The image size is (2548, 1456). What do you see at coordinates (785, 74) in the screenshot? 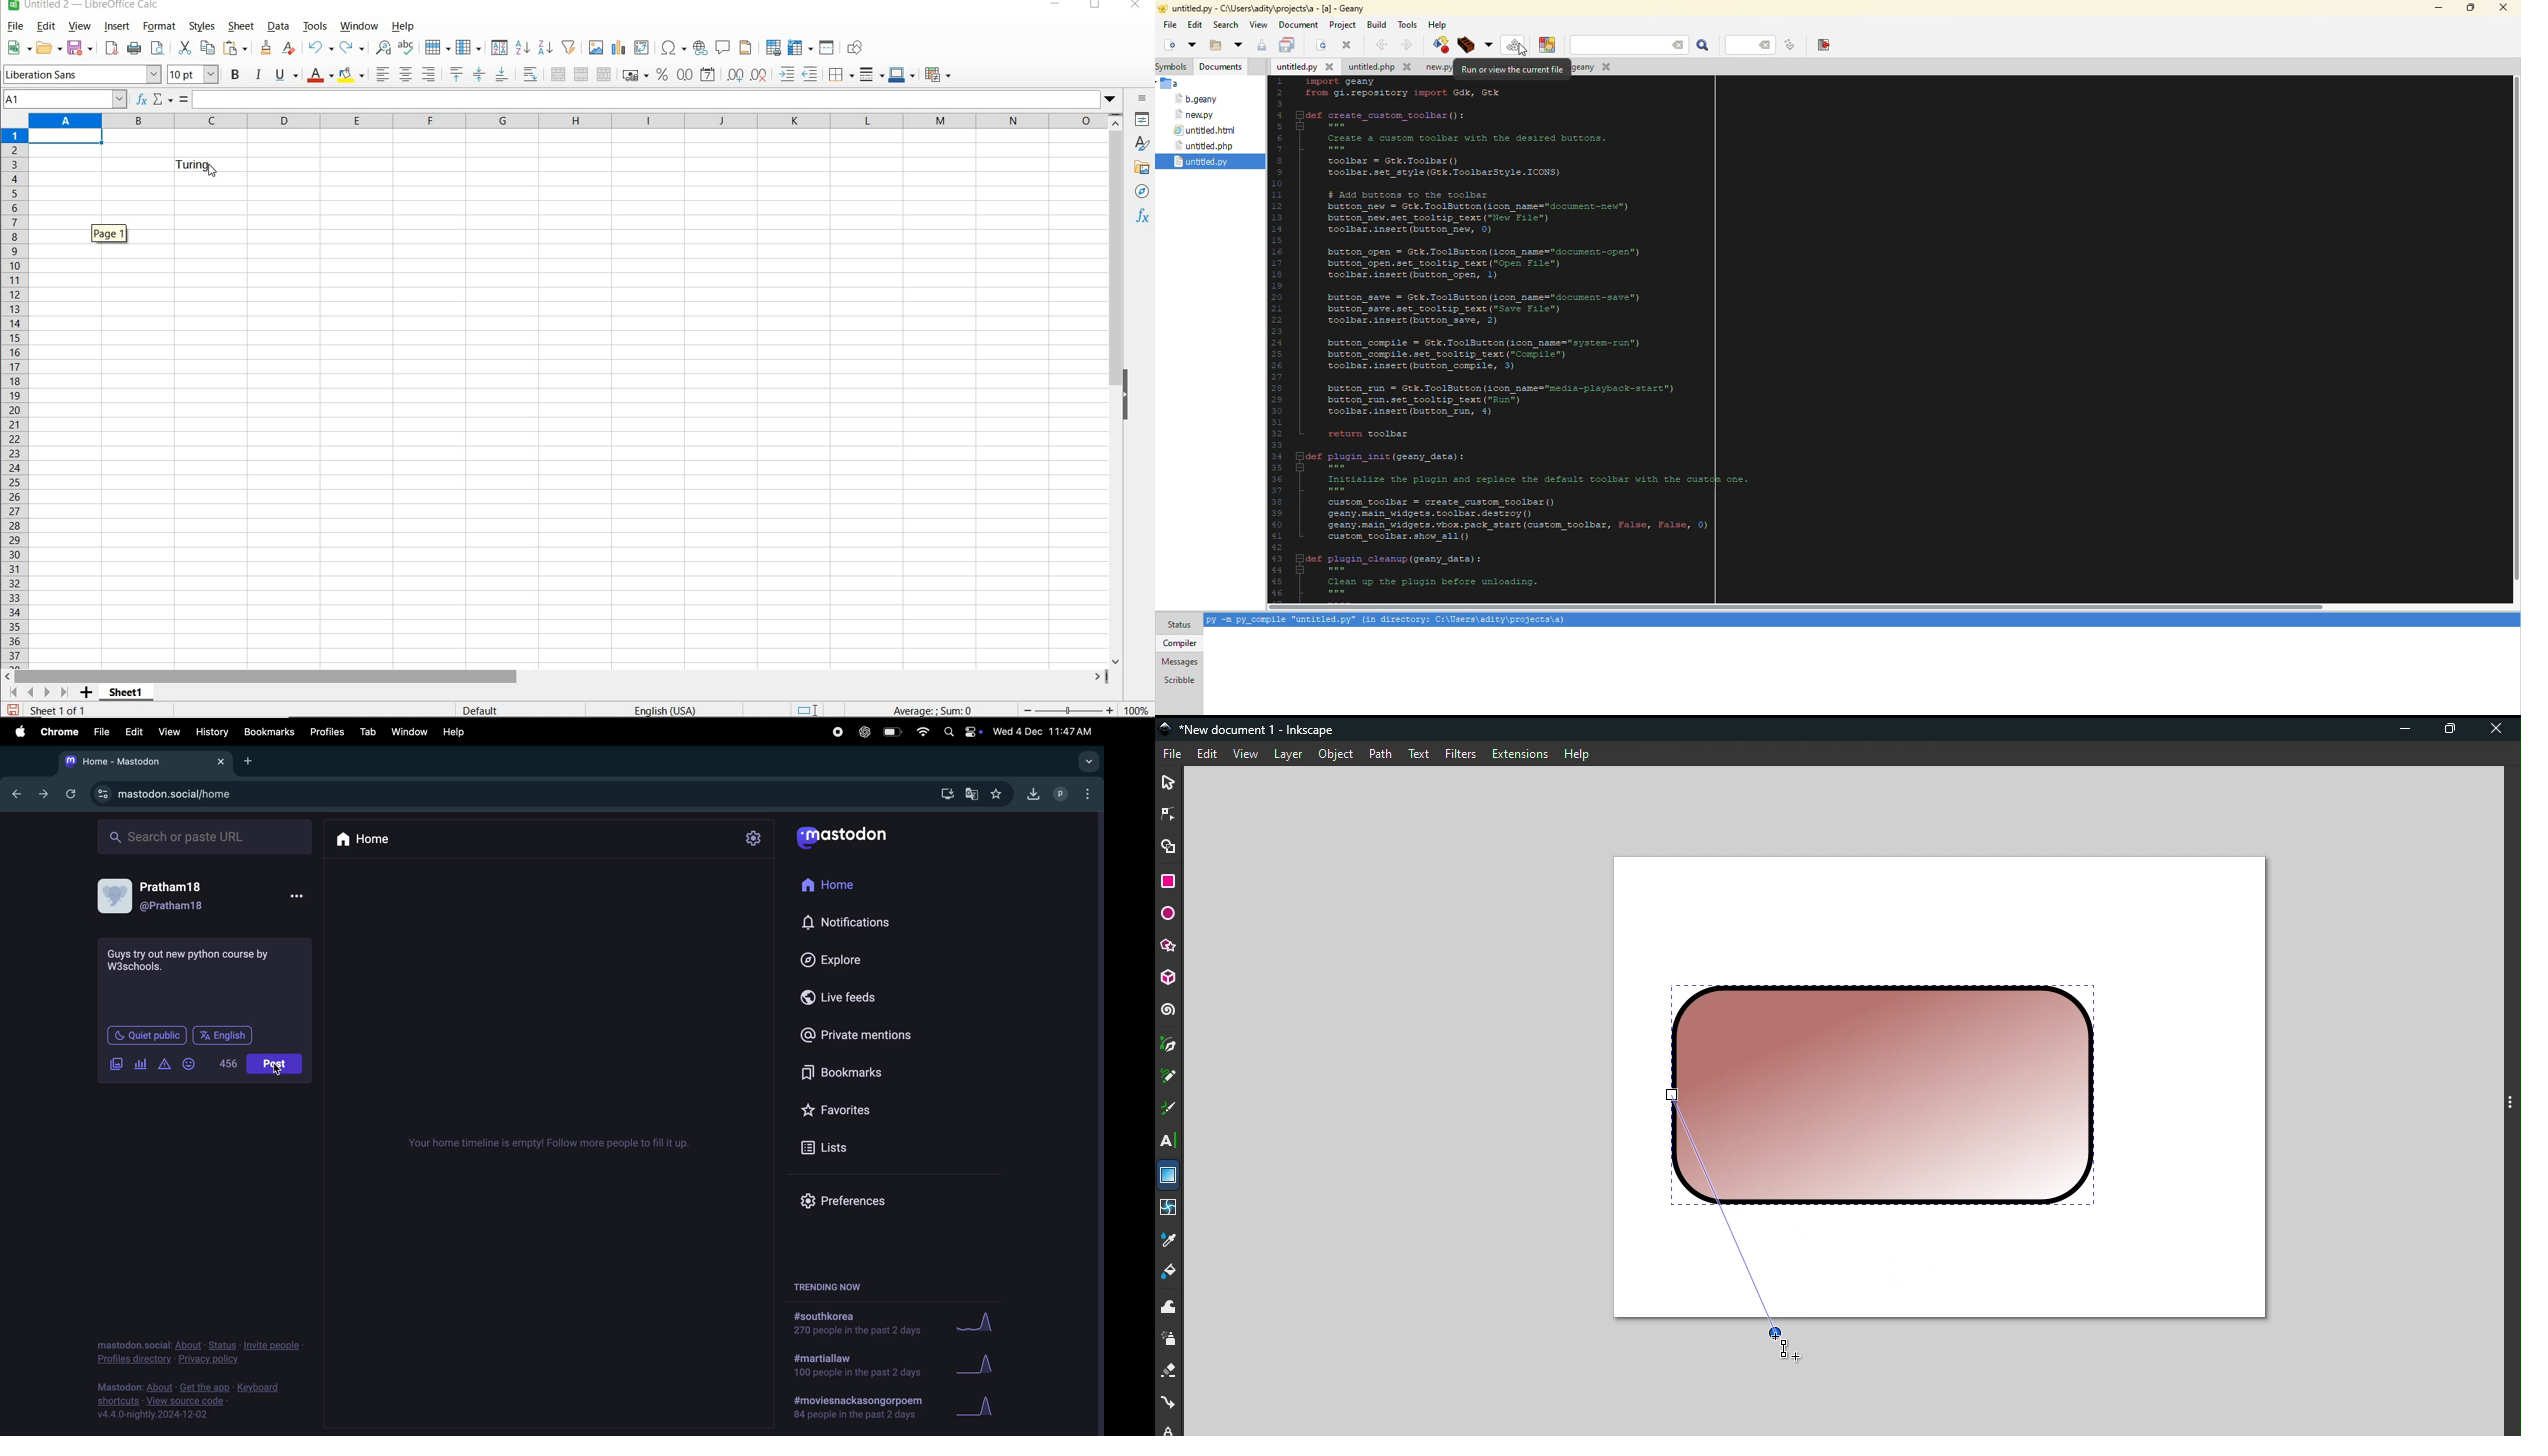
I see `INCREASE INDENT` at bounding box center [785, 74].